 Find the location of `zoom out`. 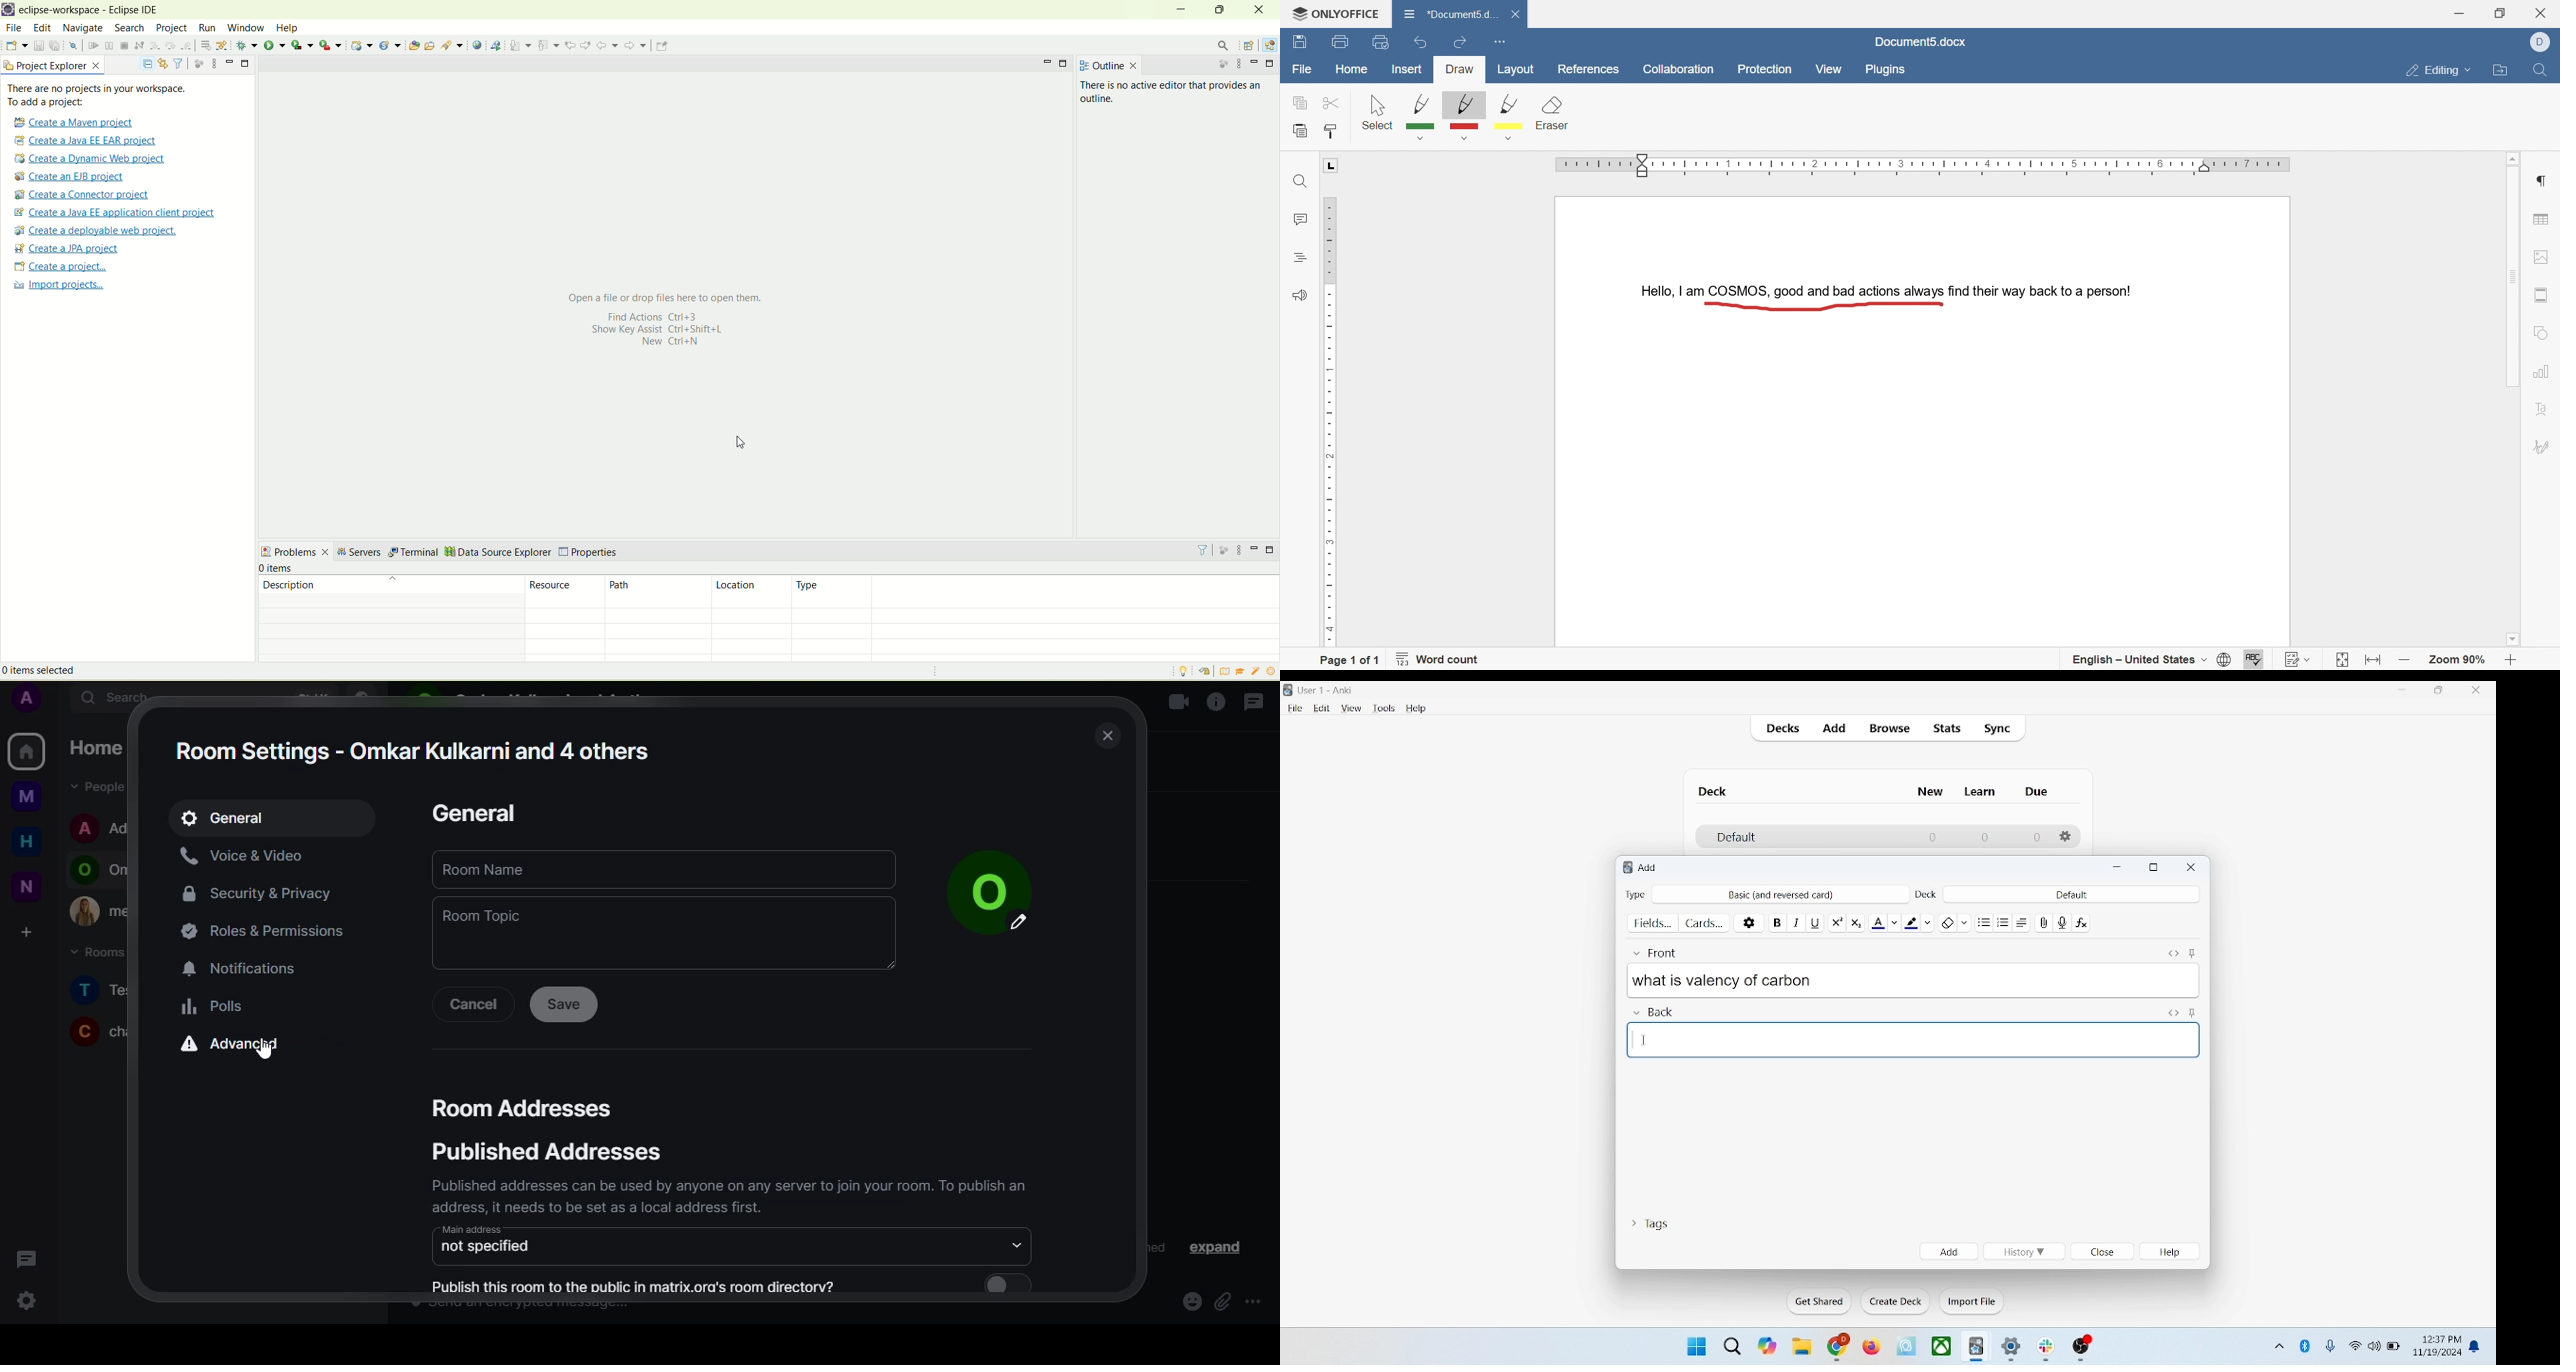

zoom out is located at coordinates (2405, 661).